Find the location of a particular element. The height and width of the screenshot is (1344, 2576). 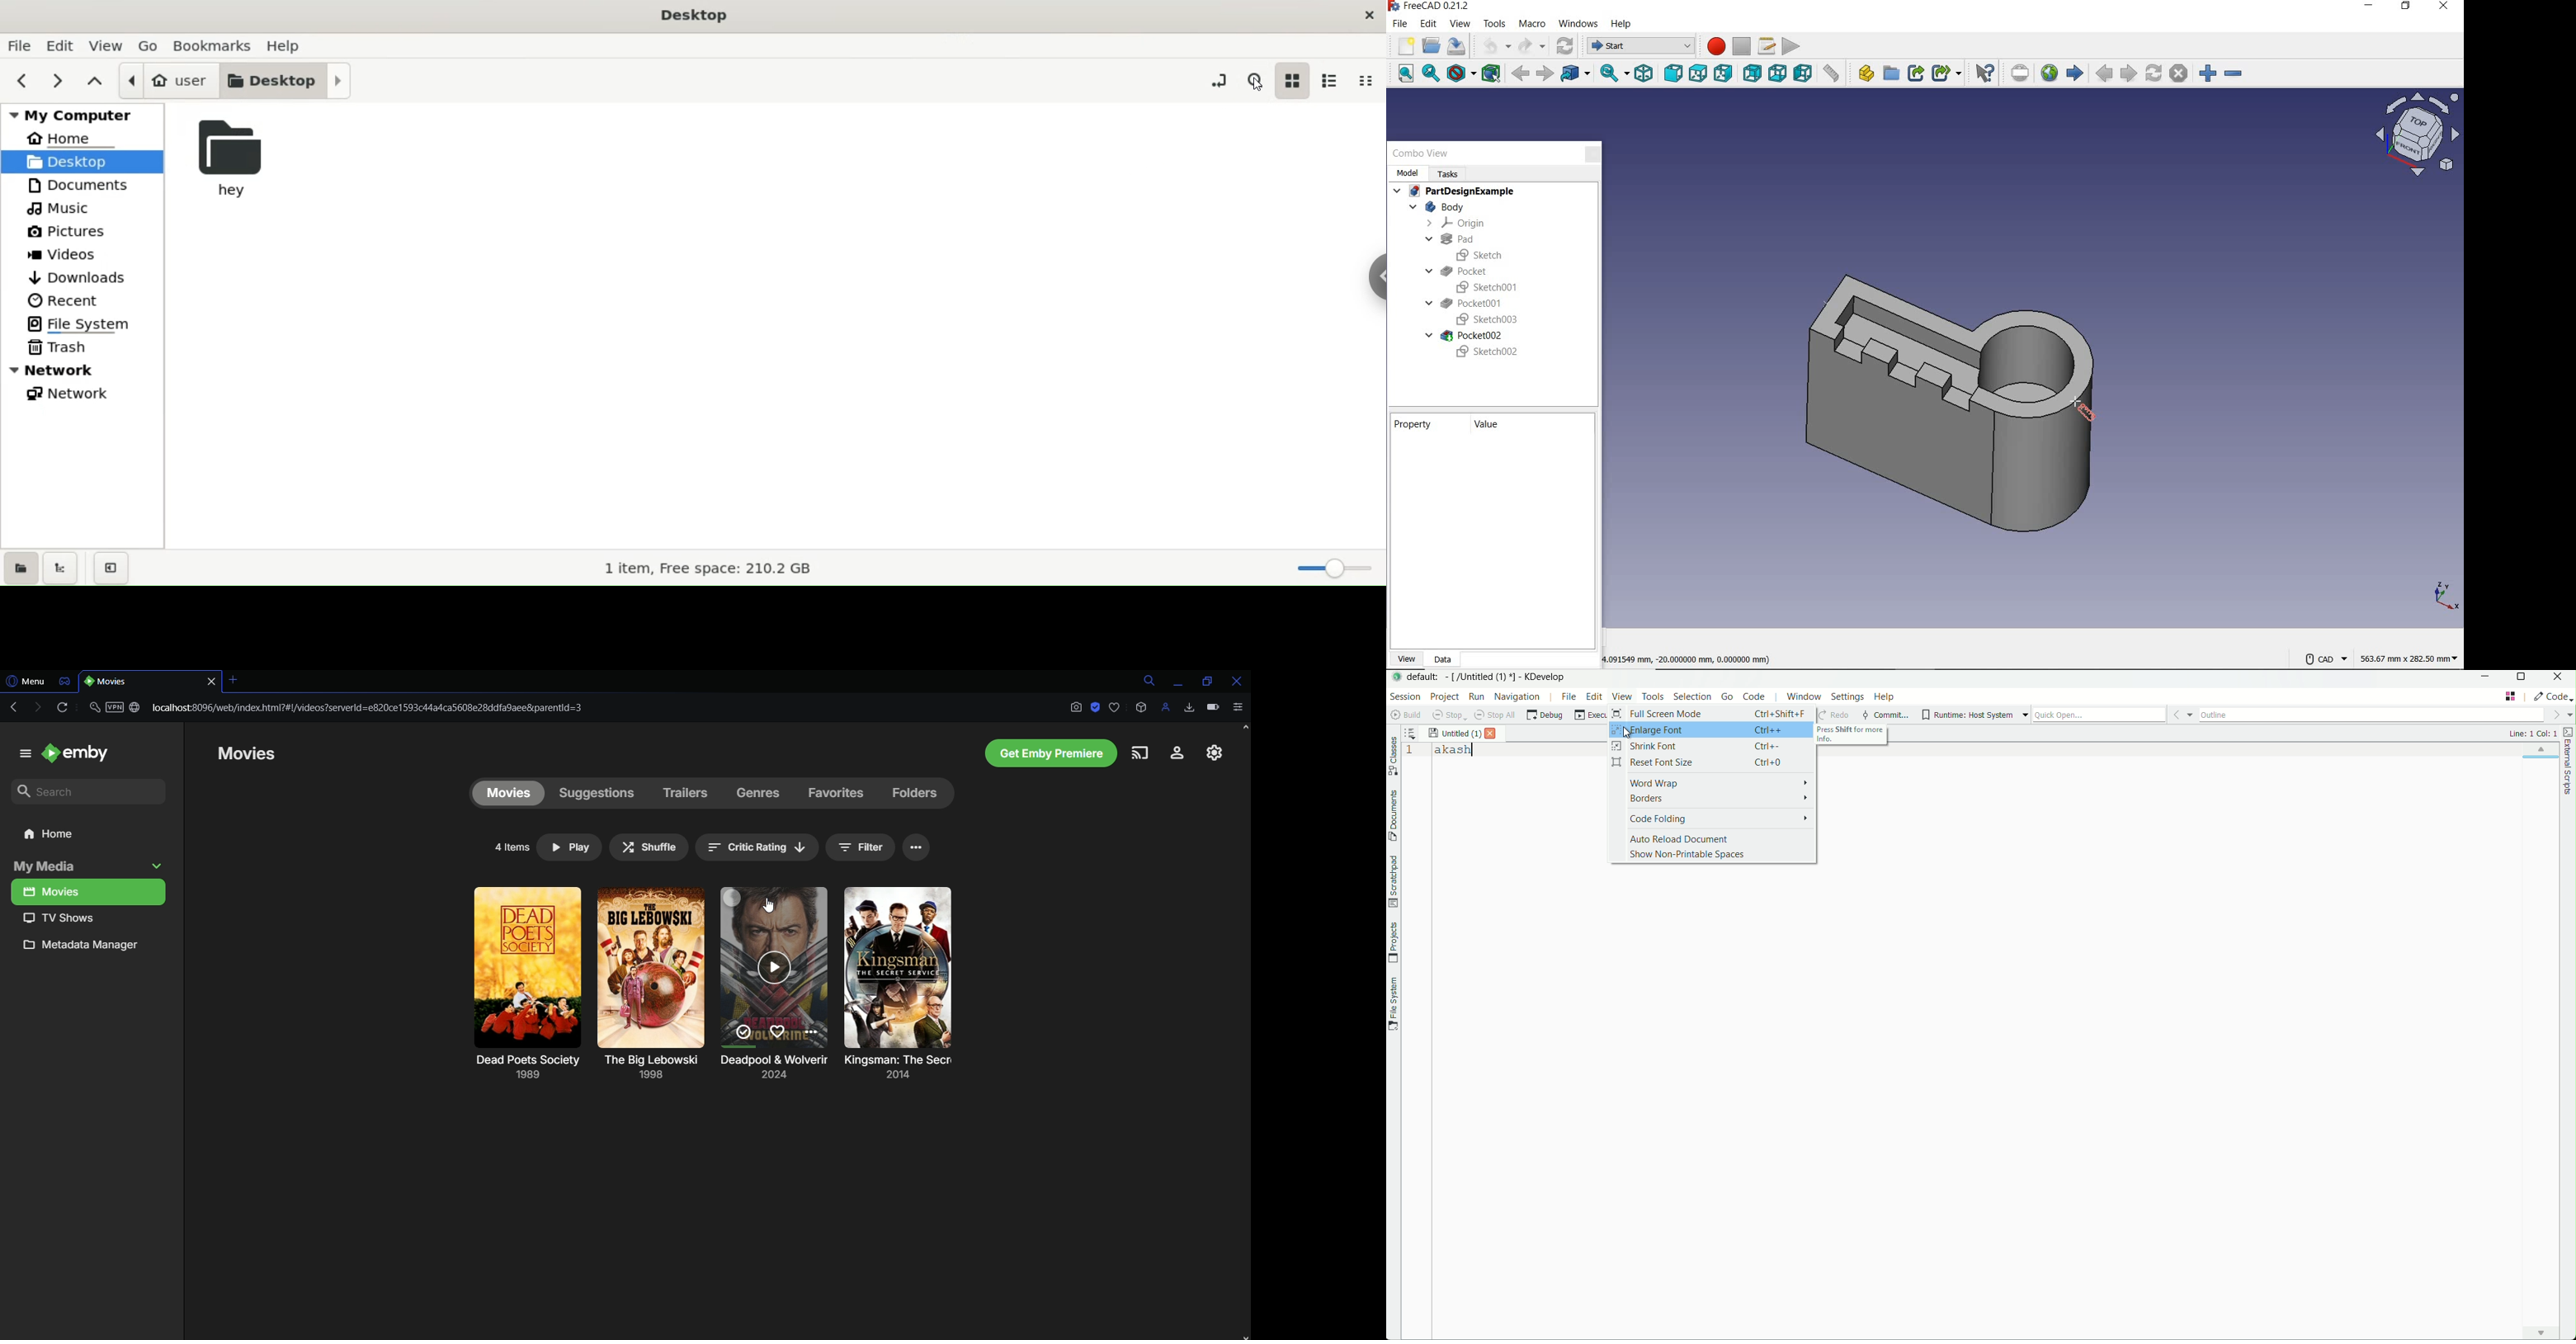

icon view is located at coordinates (1295, 82).